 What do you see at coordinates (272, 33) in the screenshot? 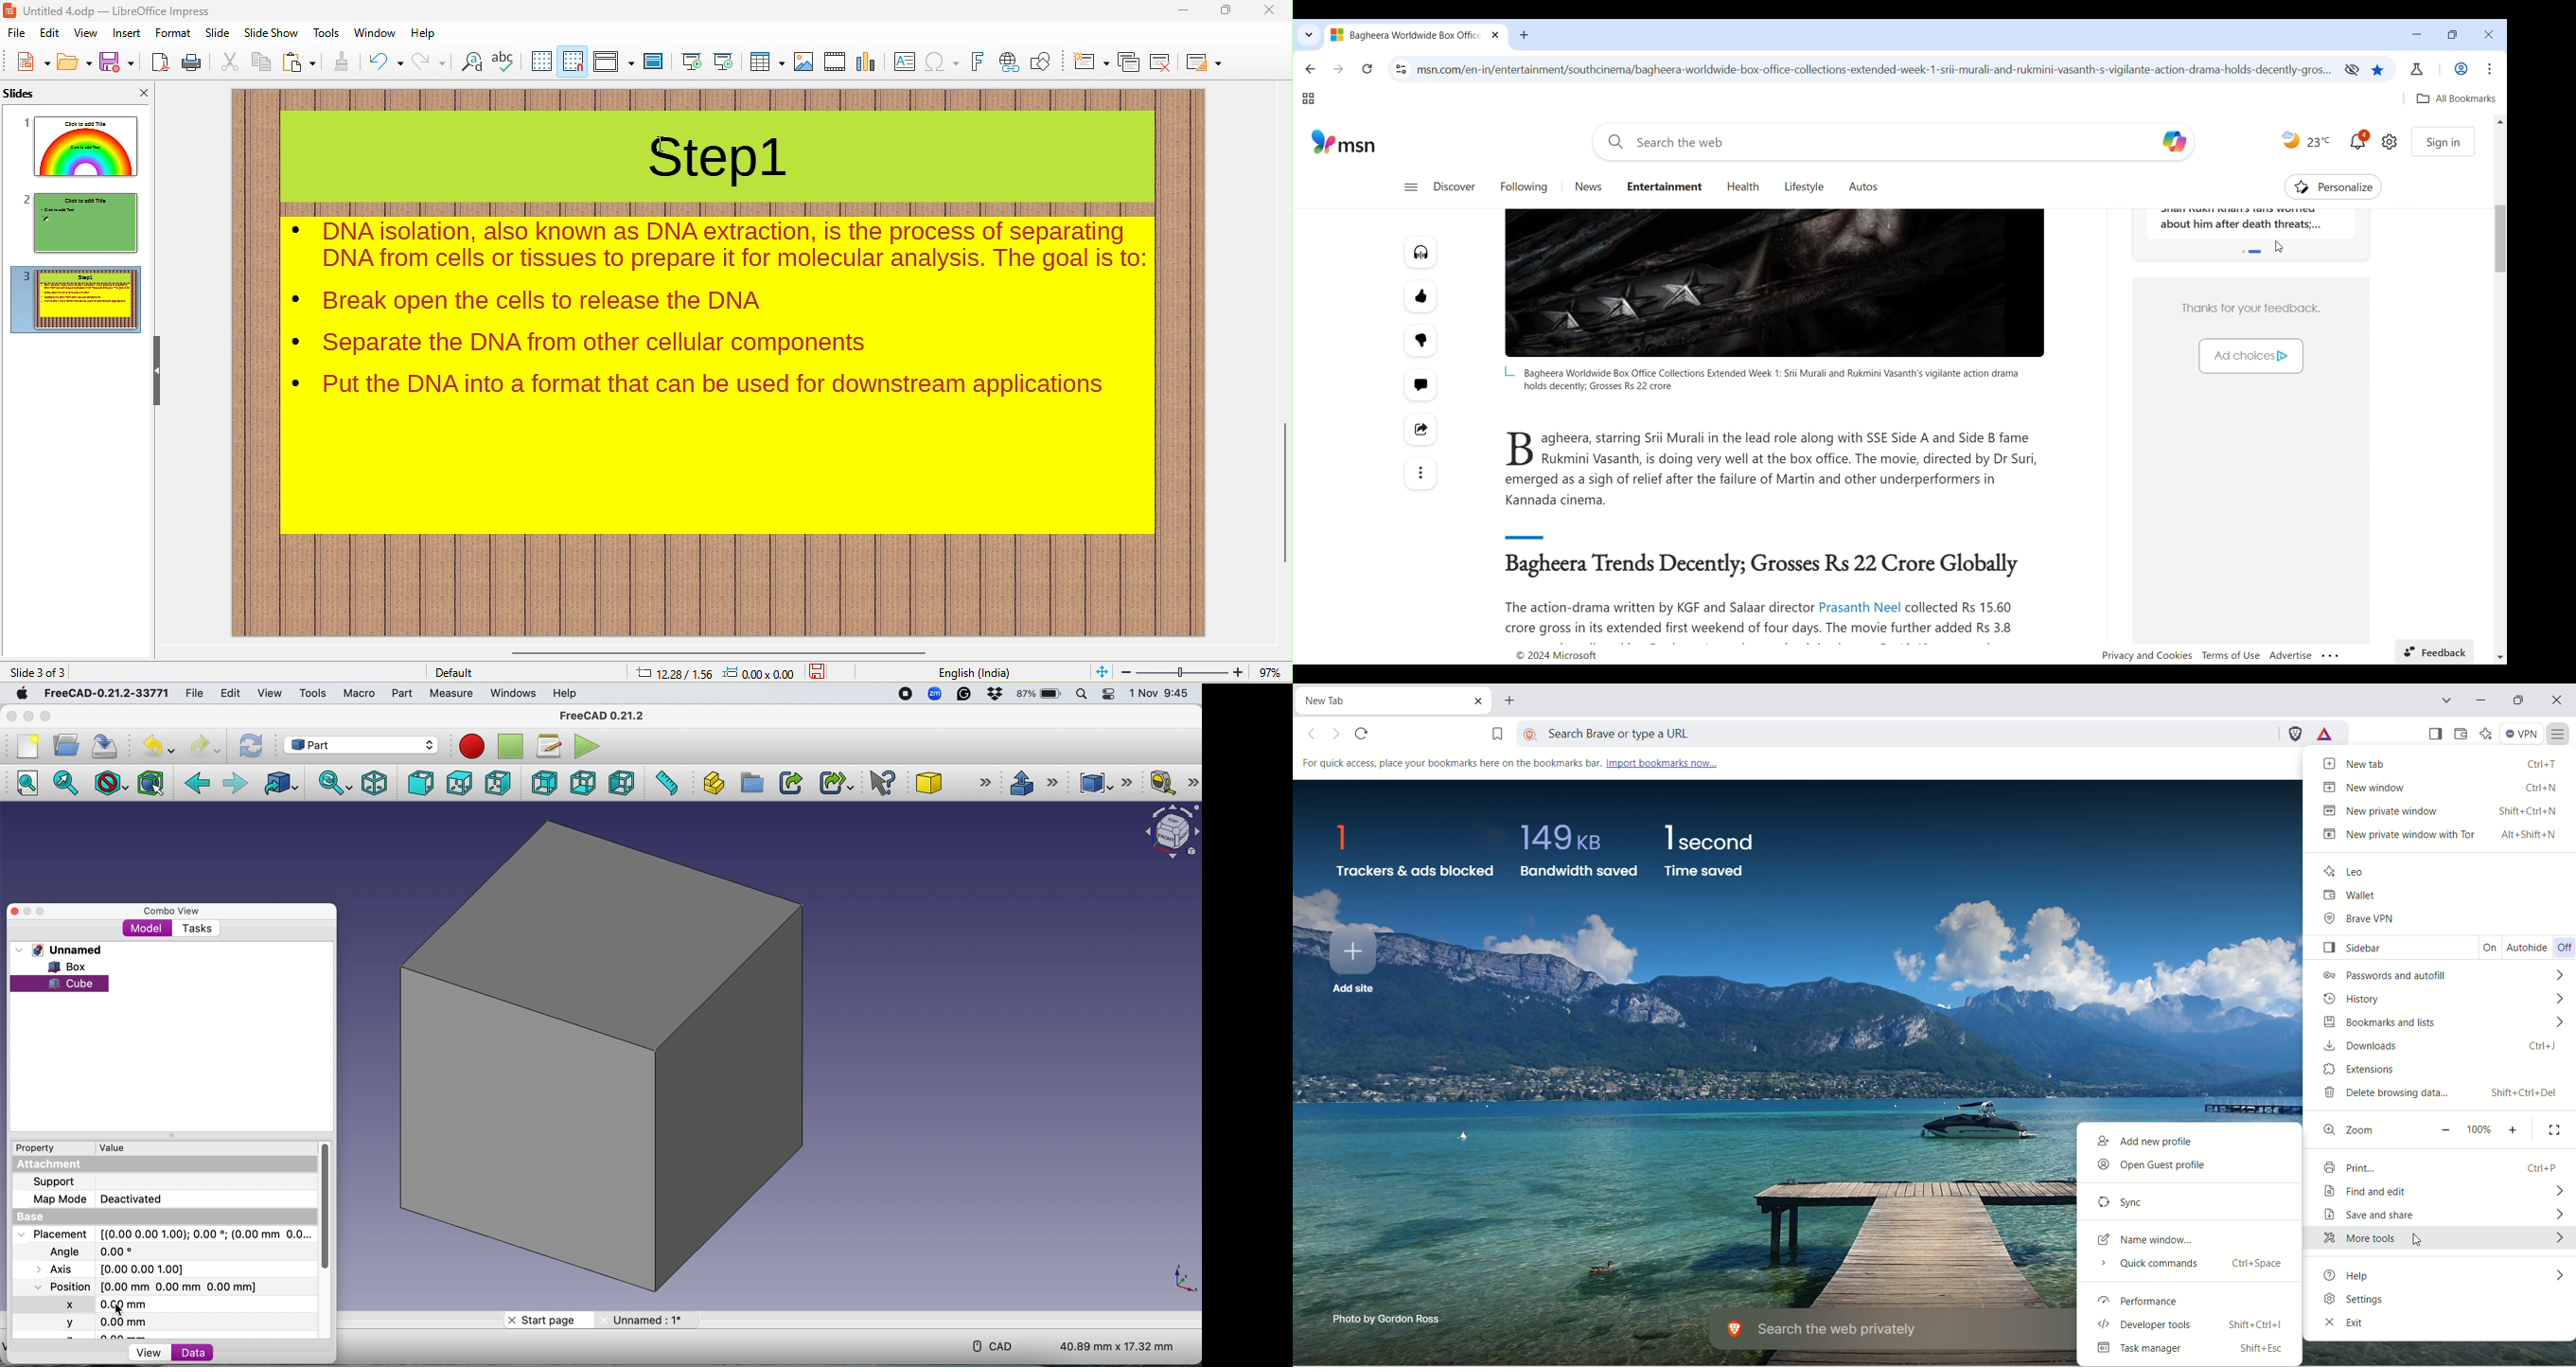
I see `slideshow` at bounding box center [272, 33].